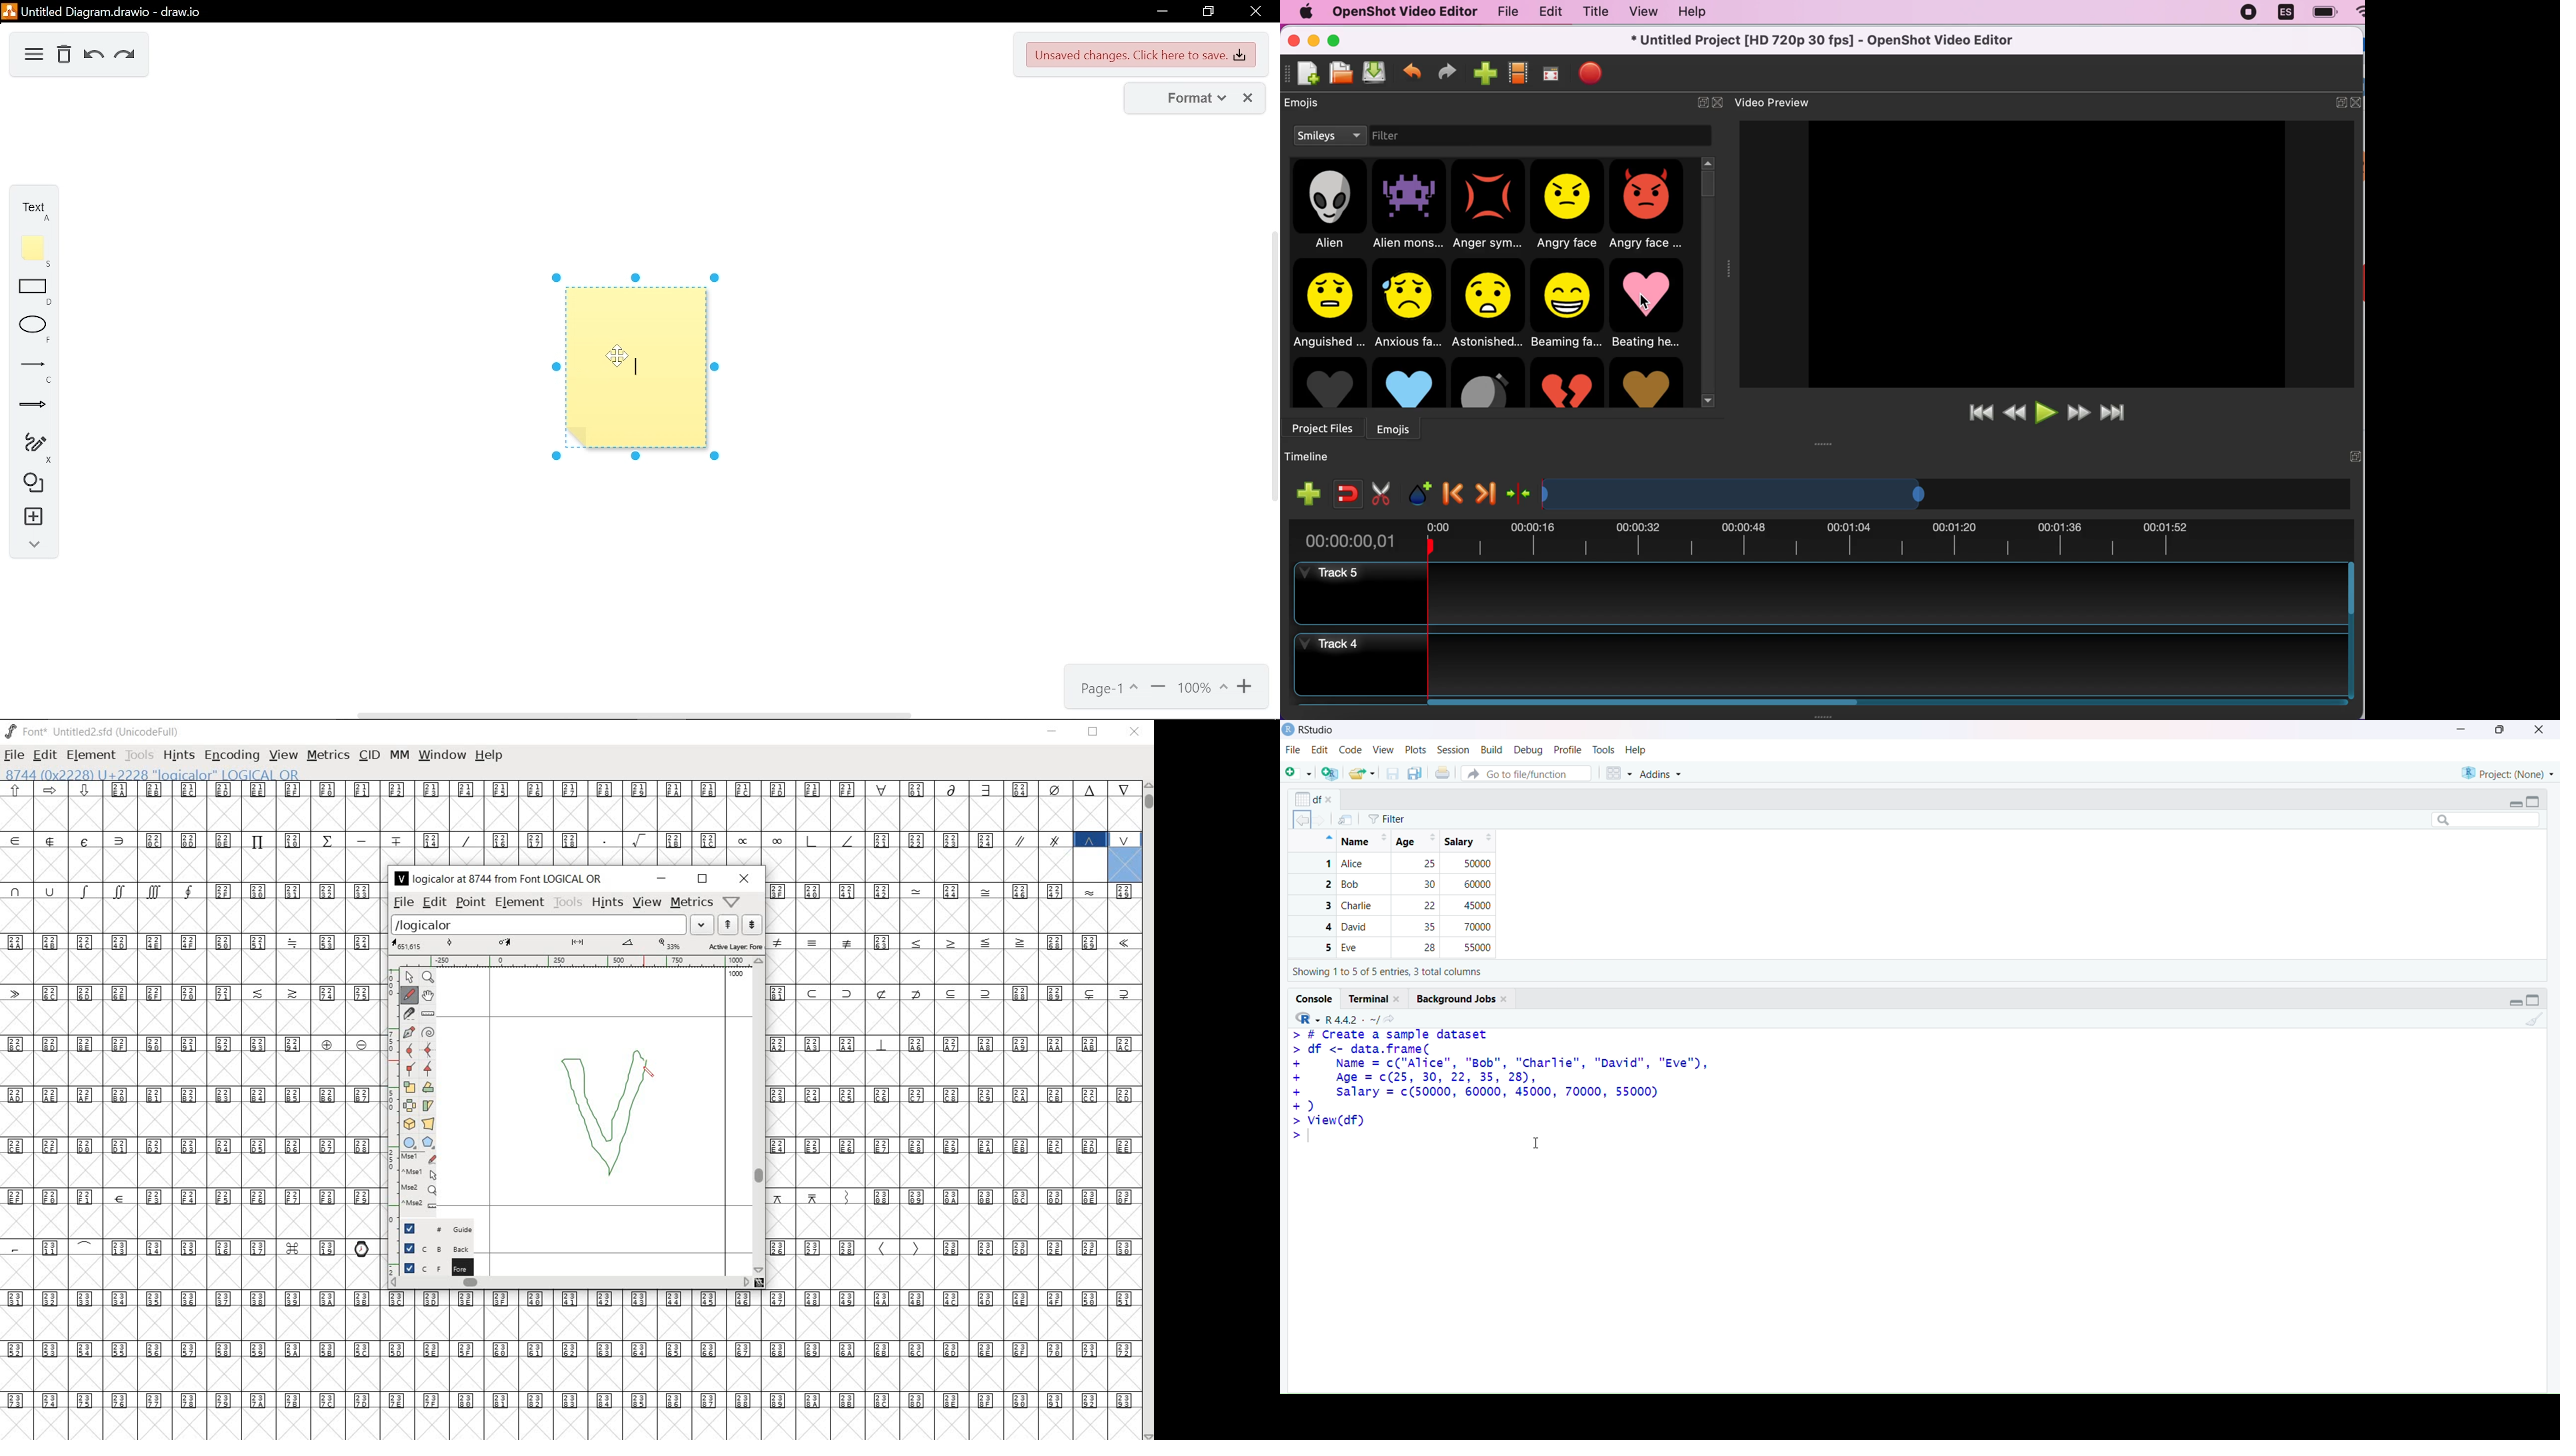 The height and width of the screenshot is (1456, 2576). What do you see at coordinates (1246, 688) in the screenshot?
I see `zoom in` at bounding box center [1246, 688].